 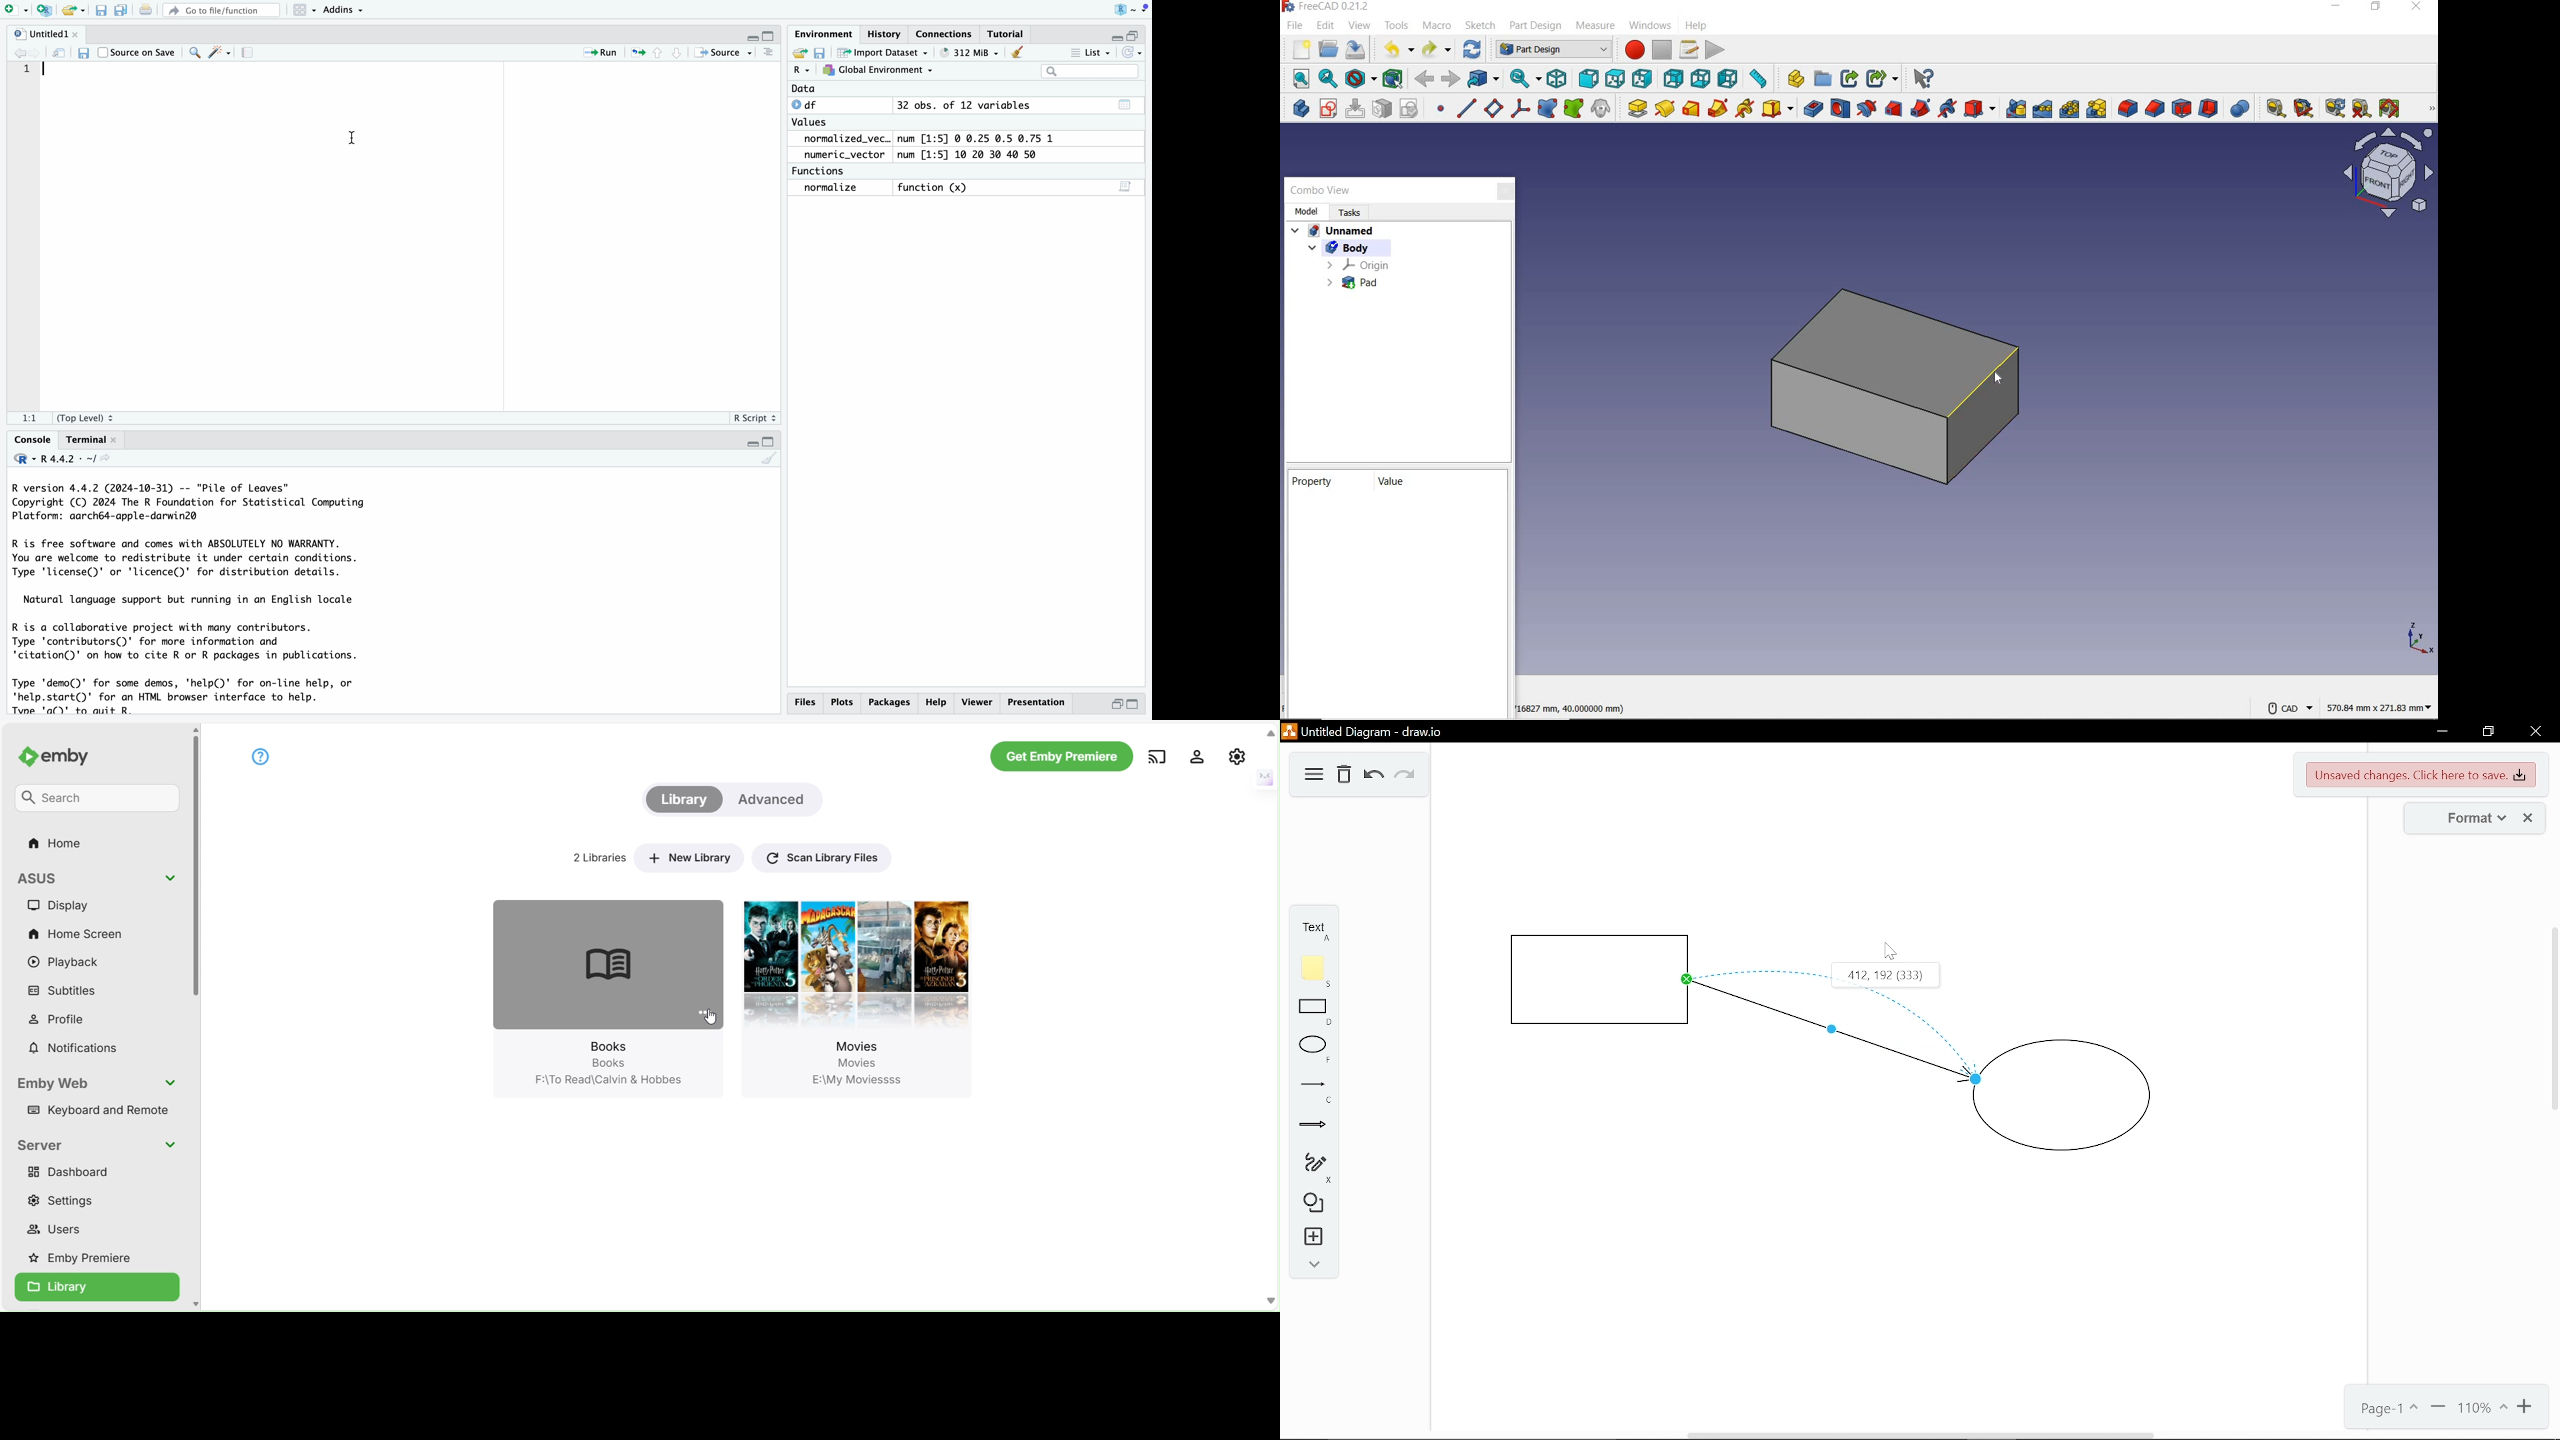 What do you see at coordinates (1674, 78) in the screenshot?
I see `rear` at bounding box center [1674, 78].